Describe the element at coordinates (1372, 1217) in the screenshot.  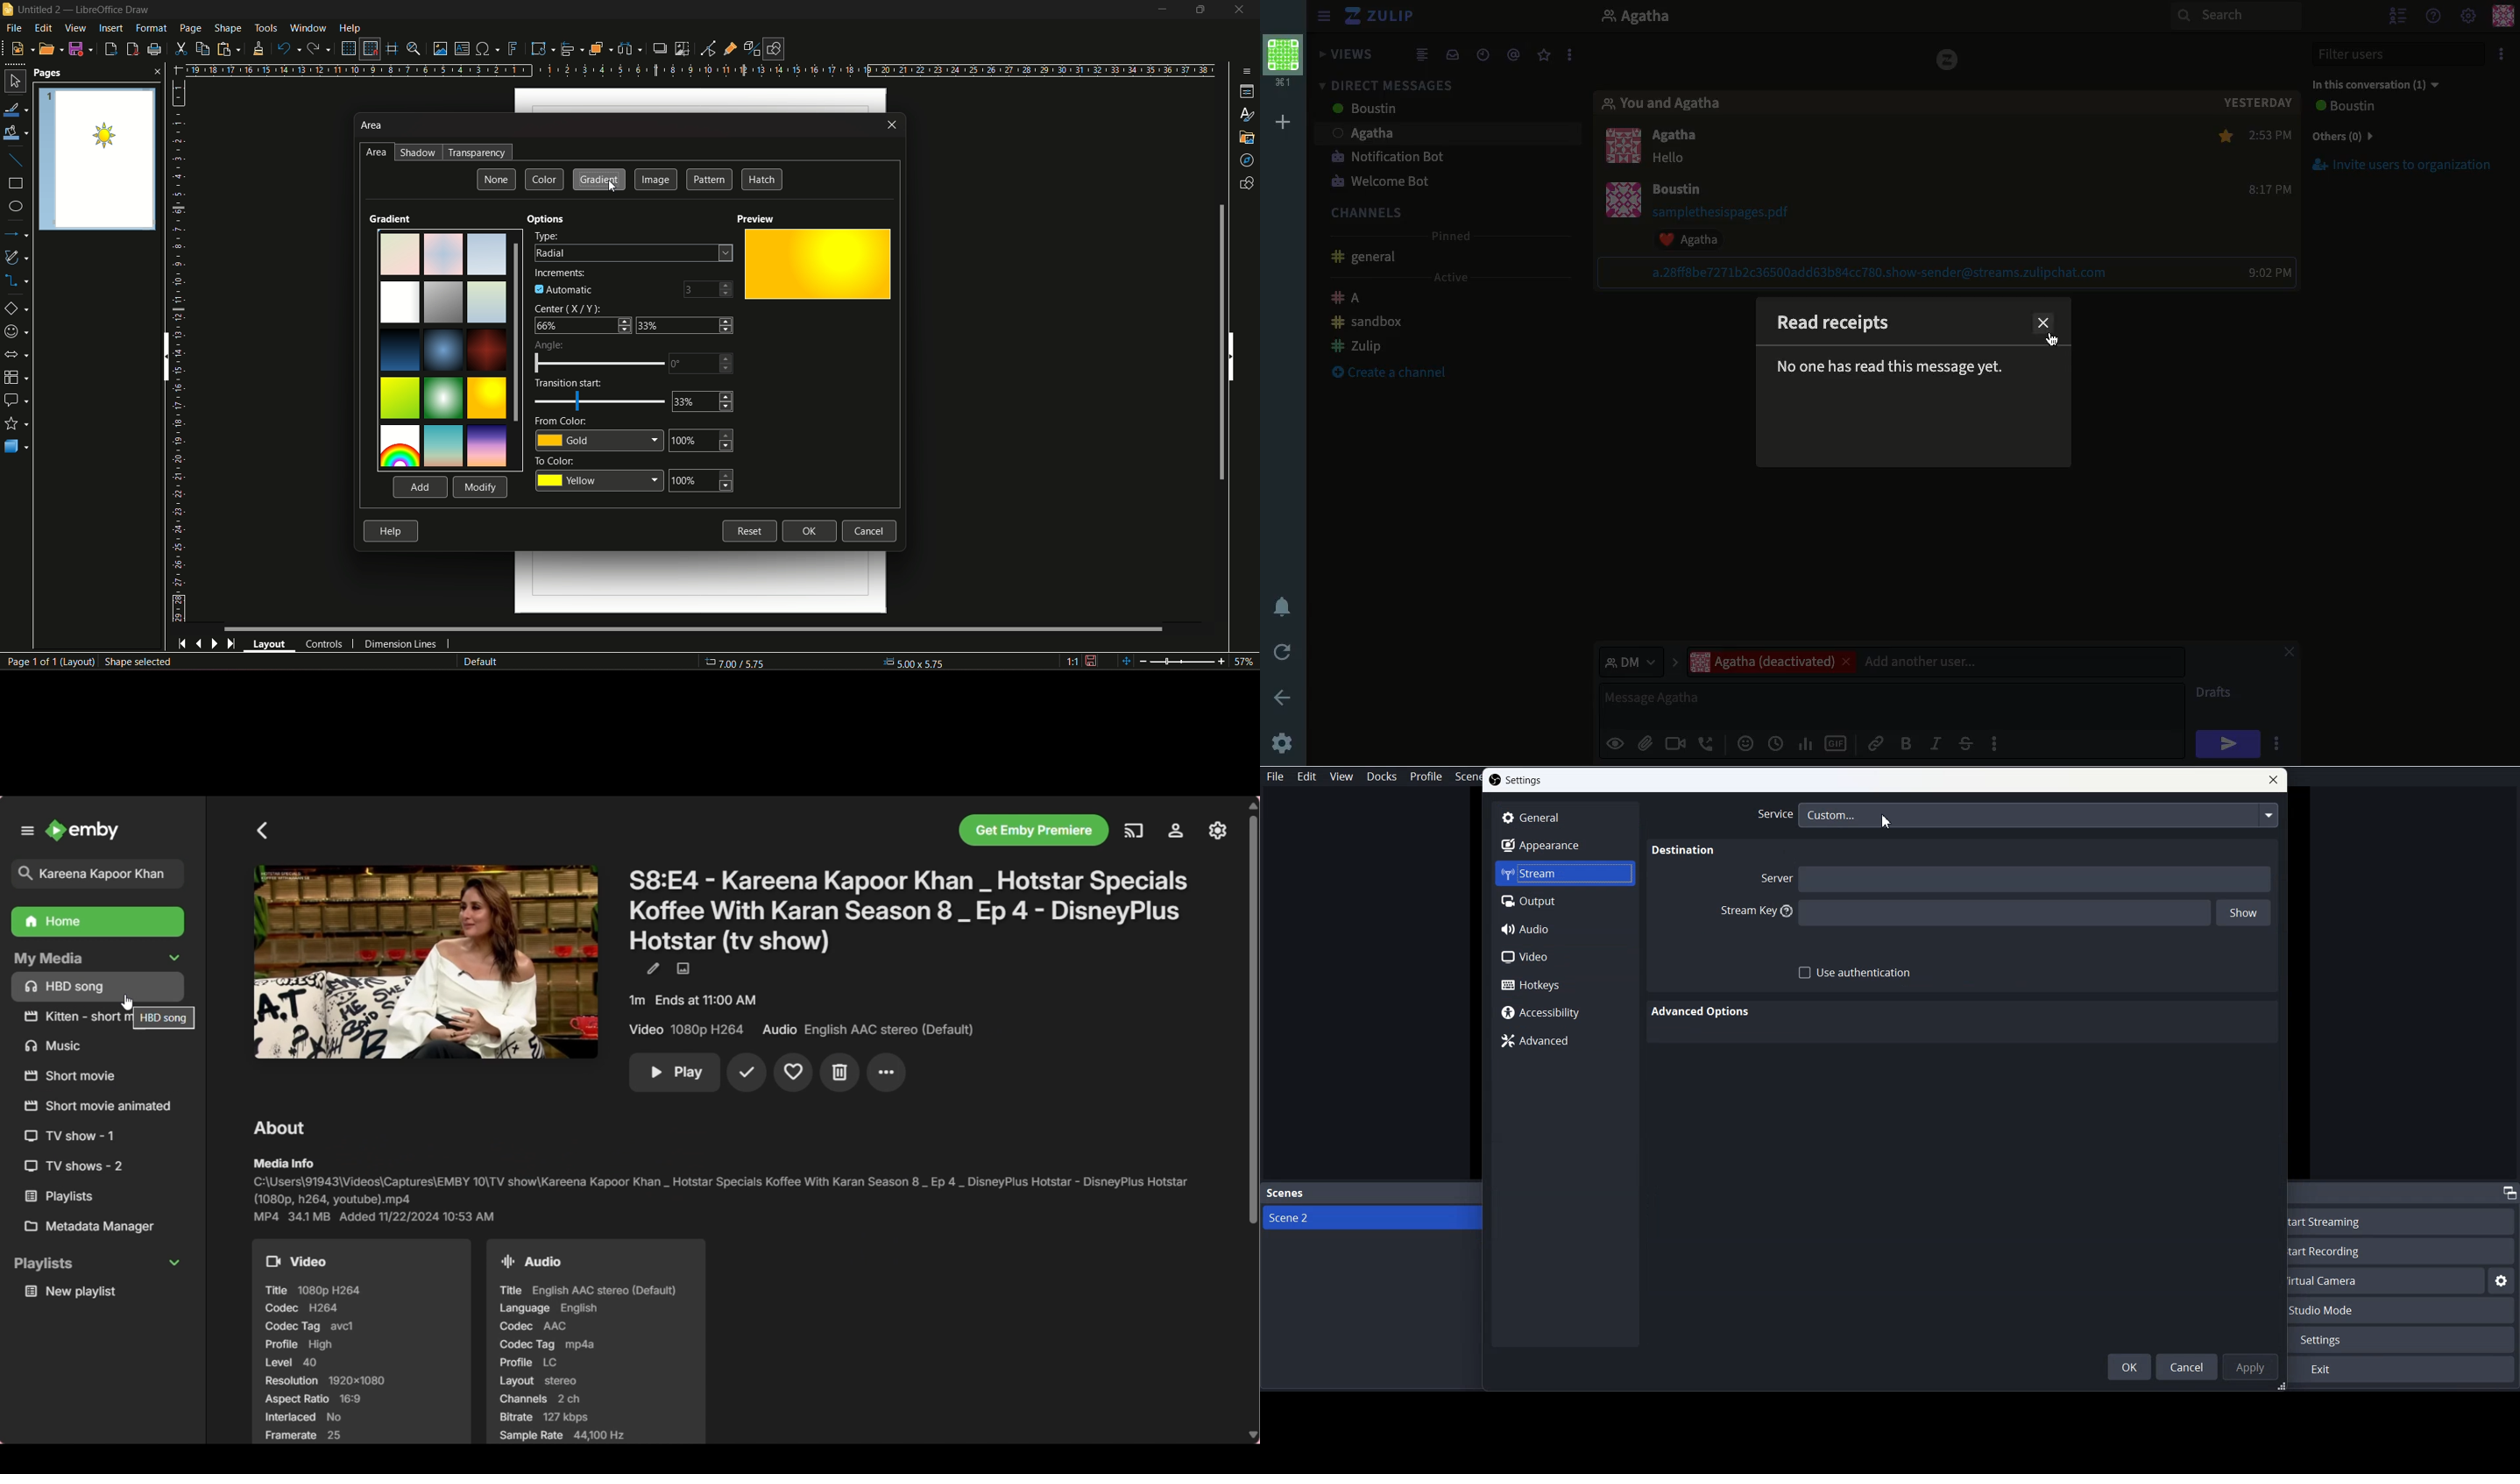
I see `Scene 2` at that location.